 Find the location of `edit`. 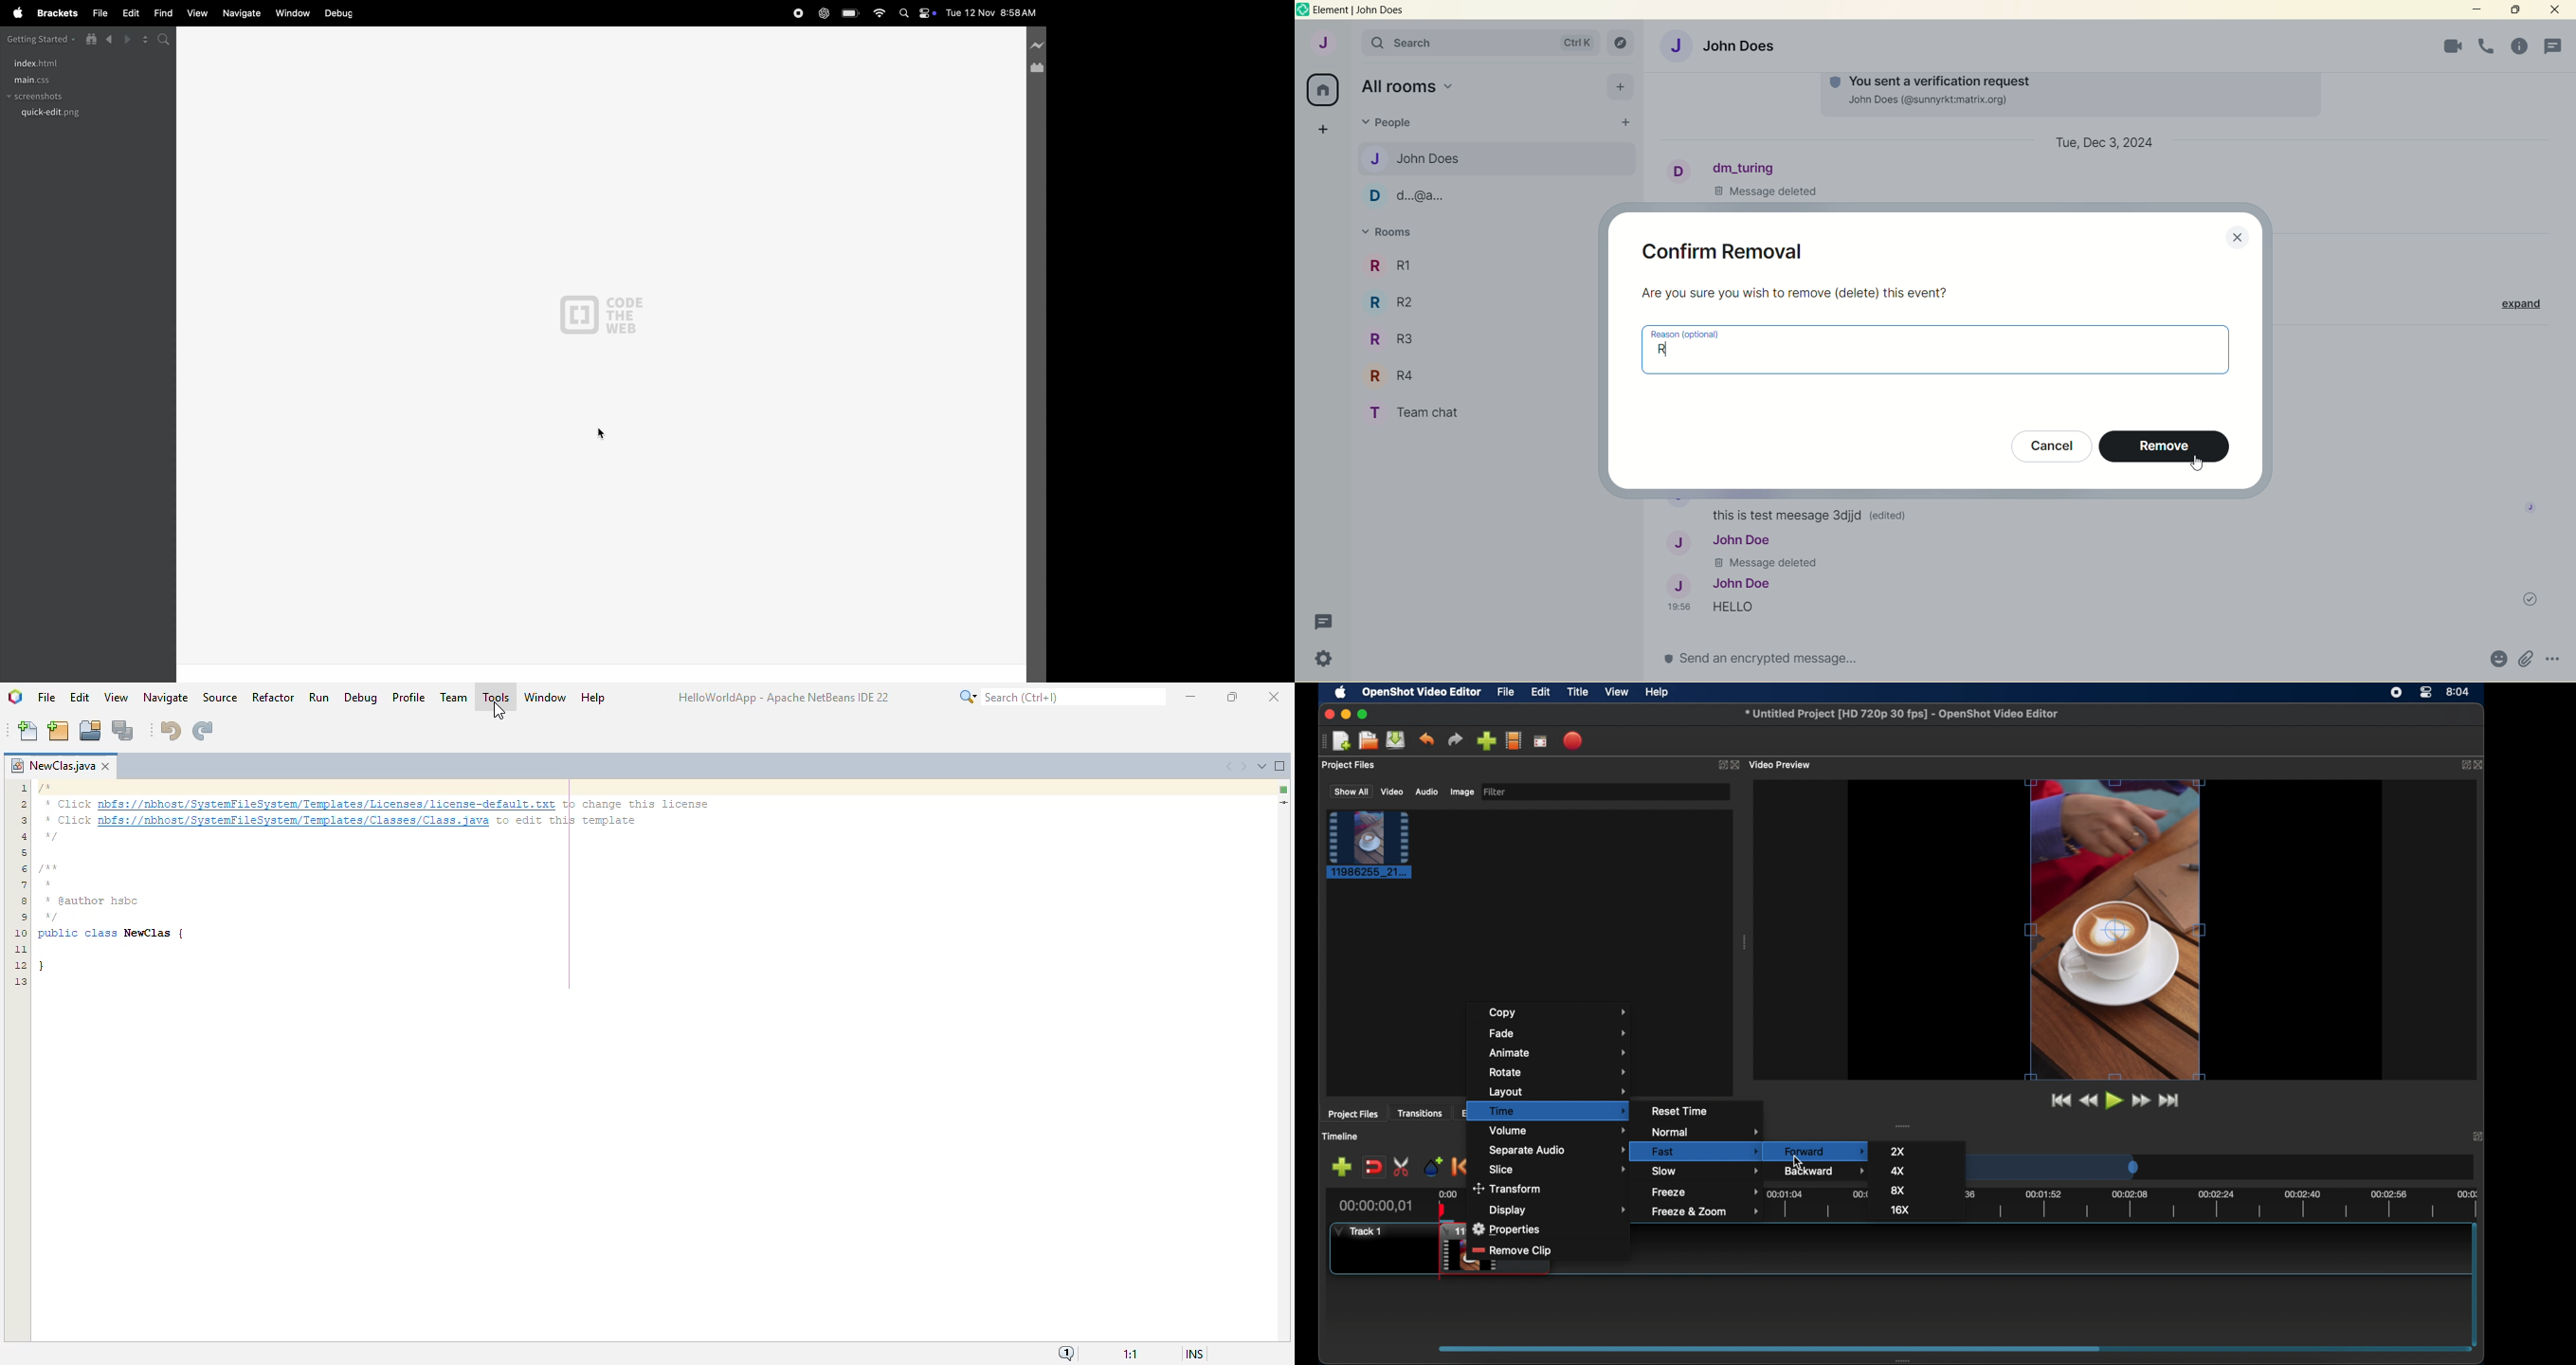

edit is located at coordinates (129, 14).